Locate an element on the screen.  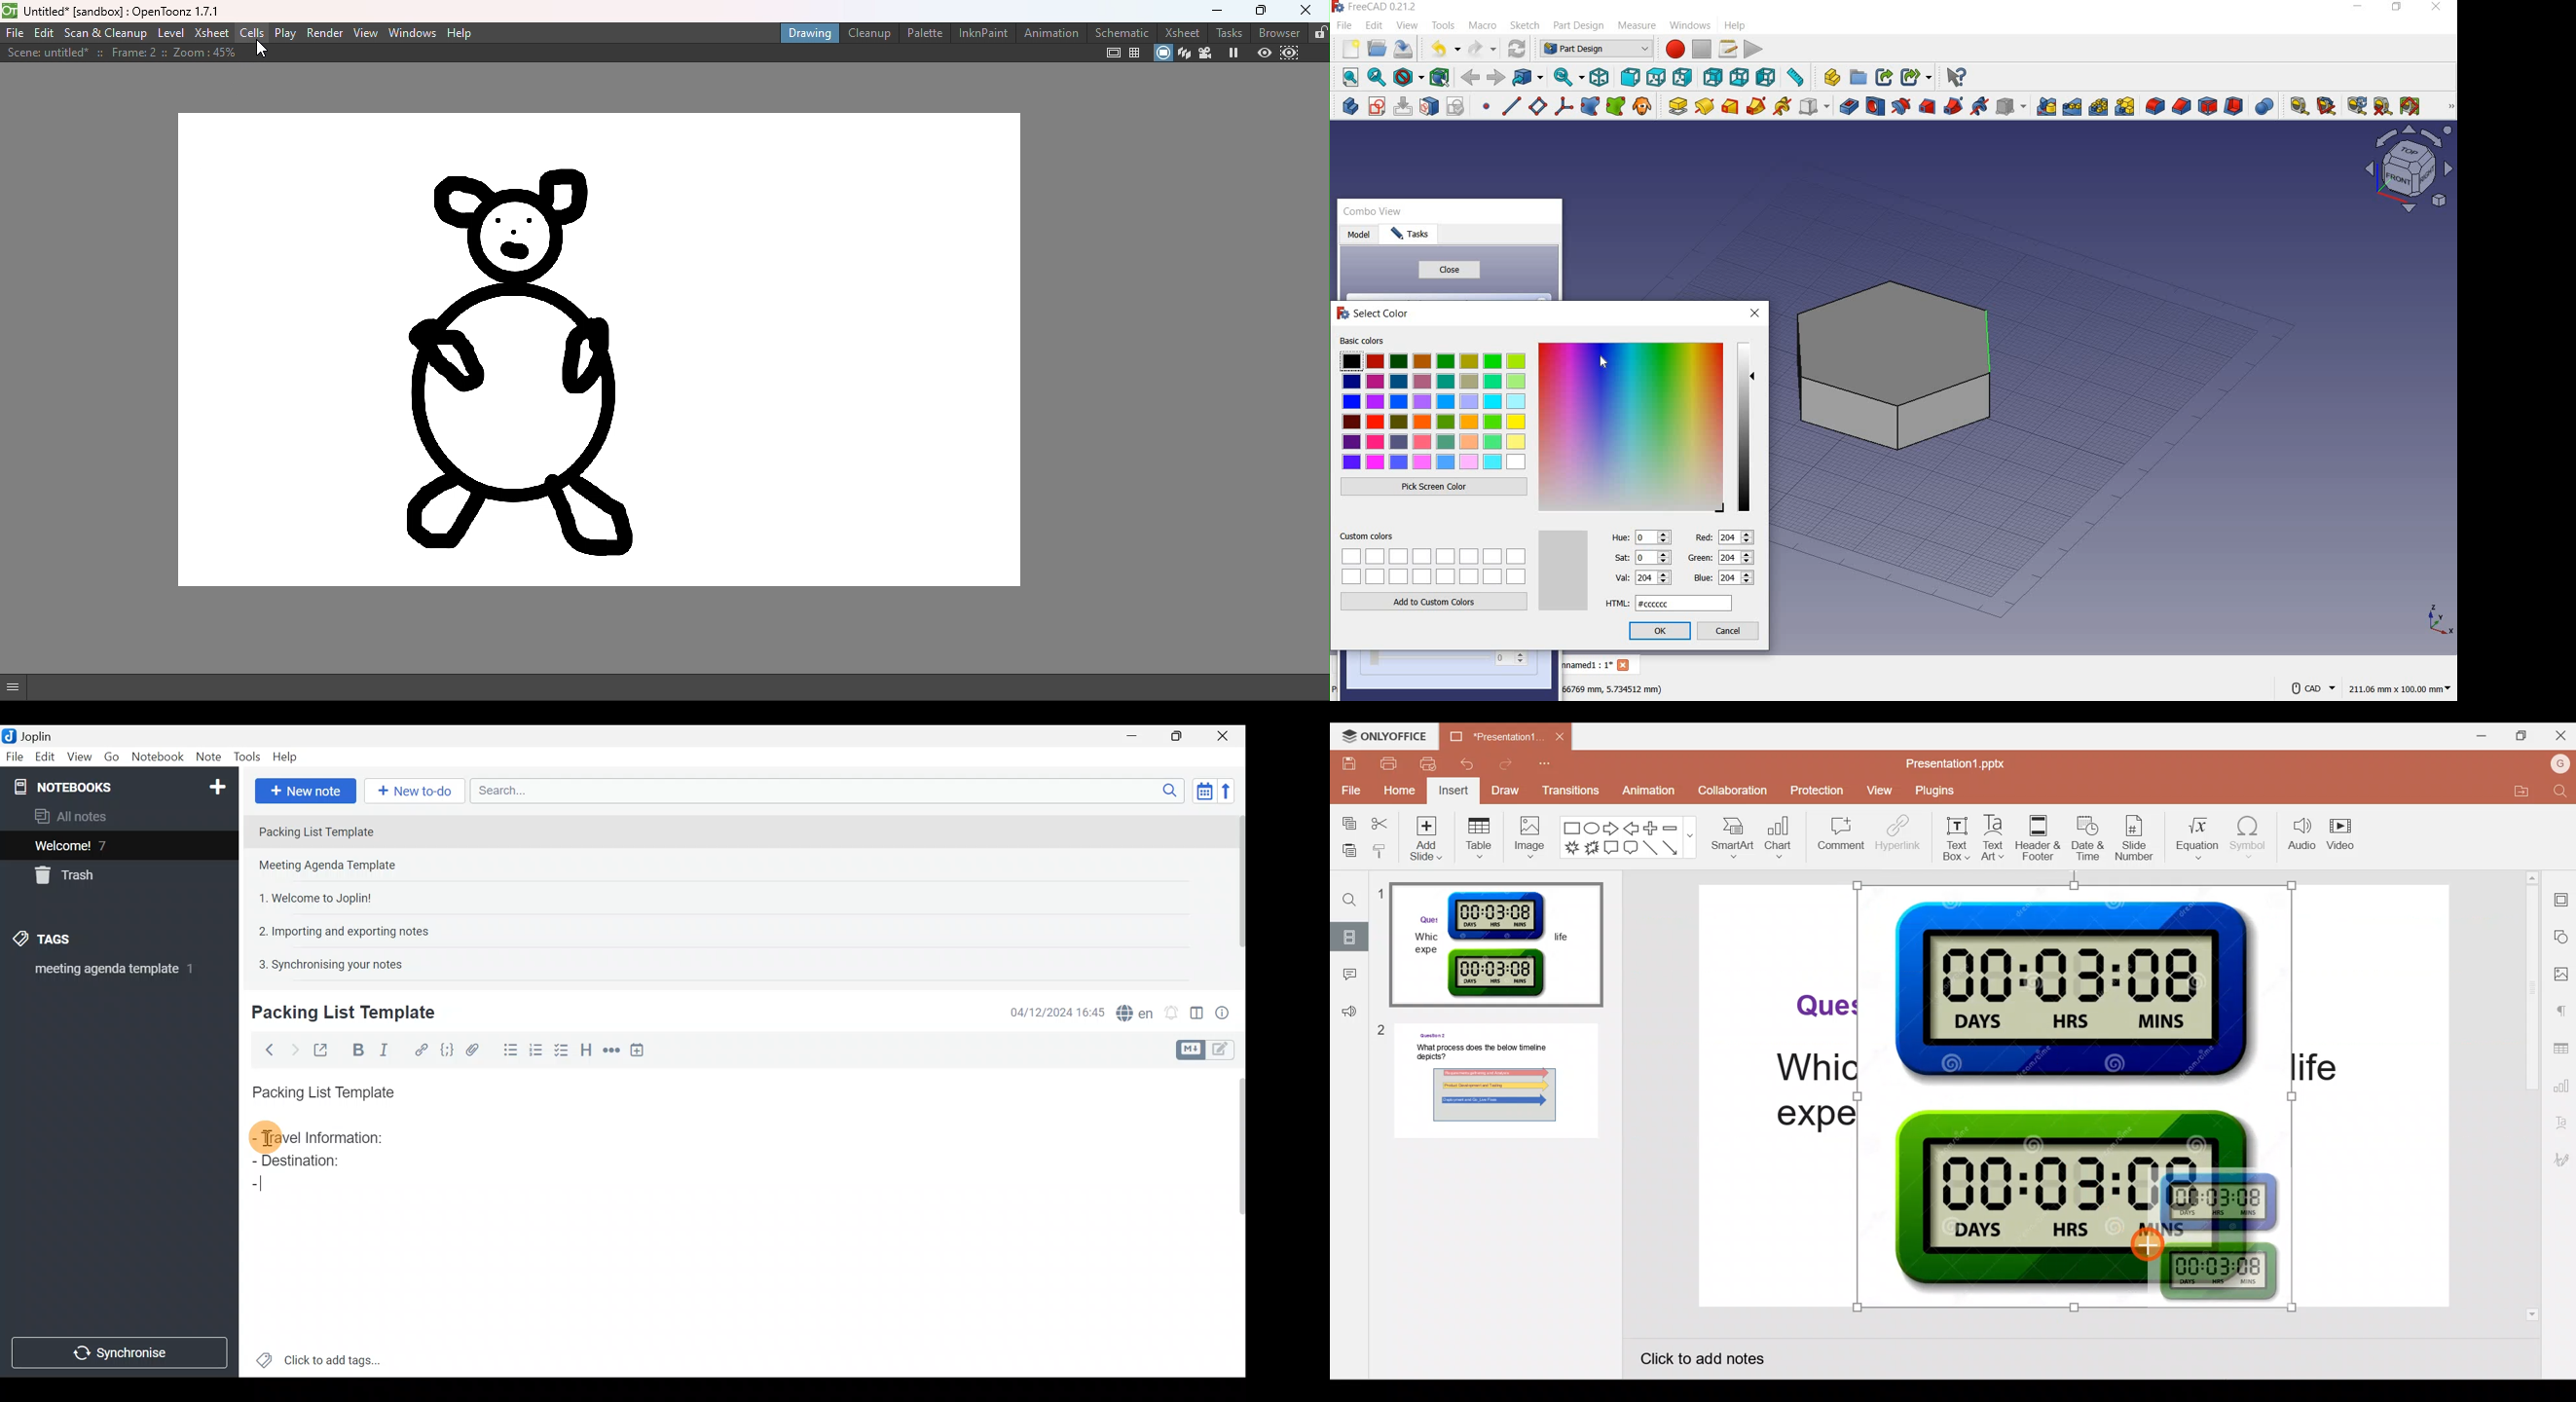
x, y, z points is located at coordinates (2439, 624).